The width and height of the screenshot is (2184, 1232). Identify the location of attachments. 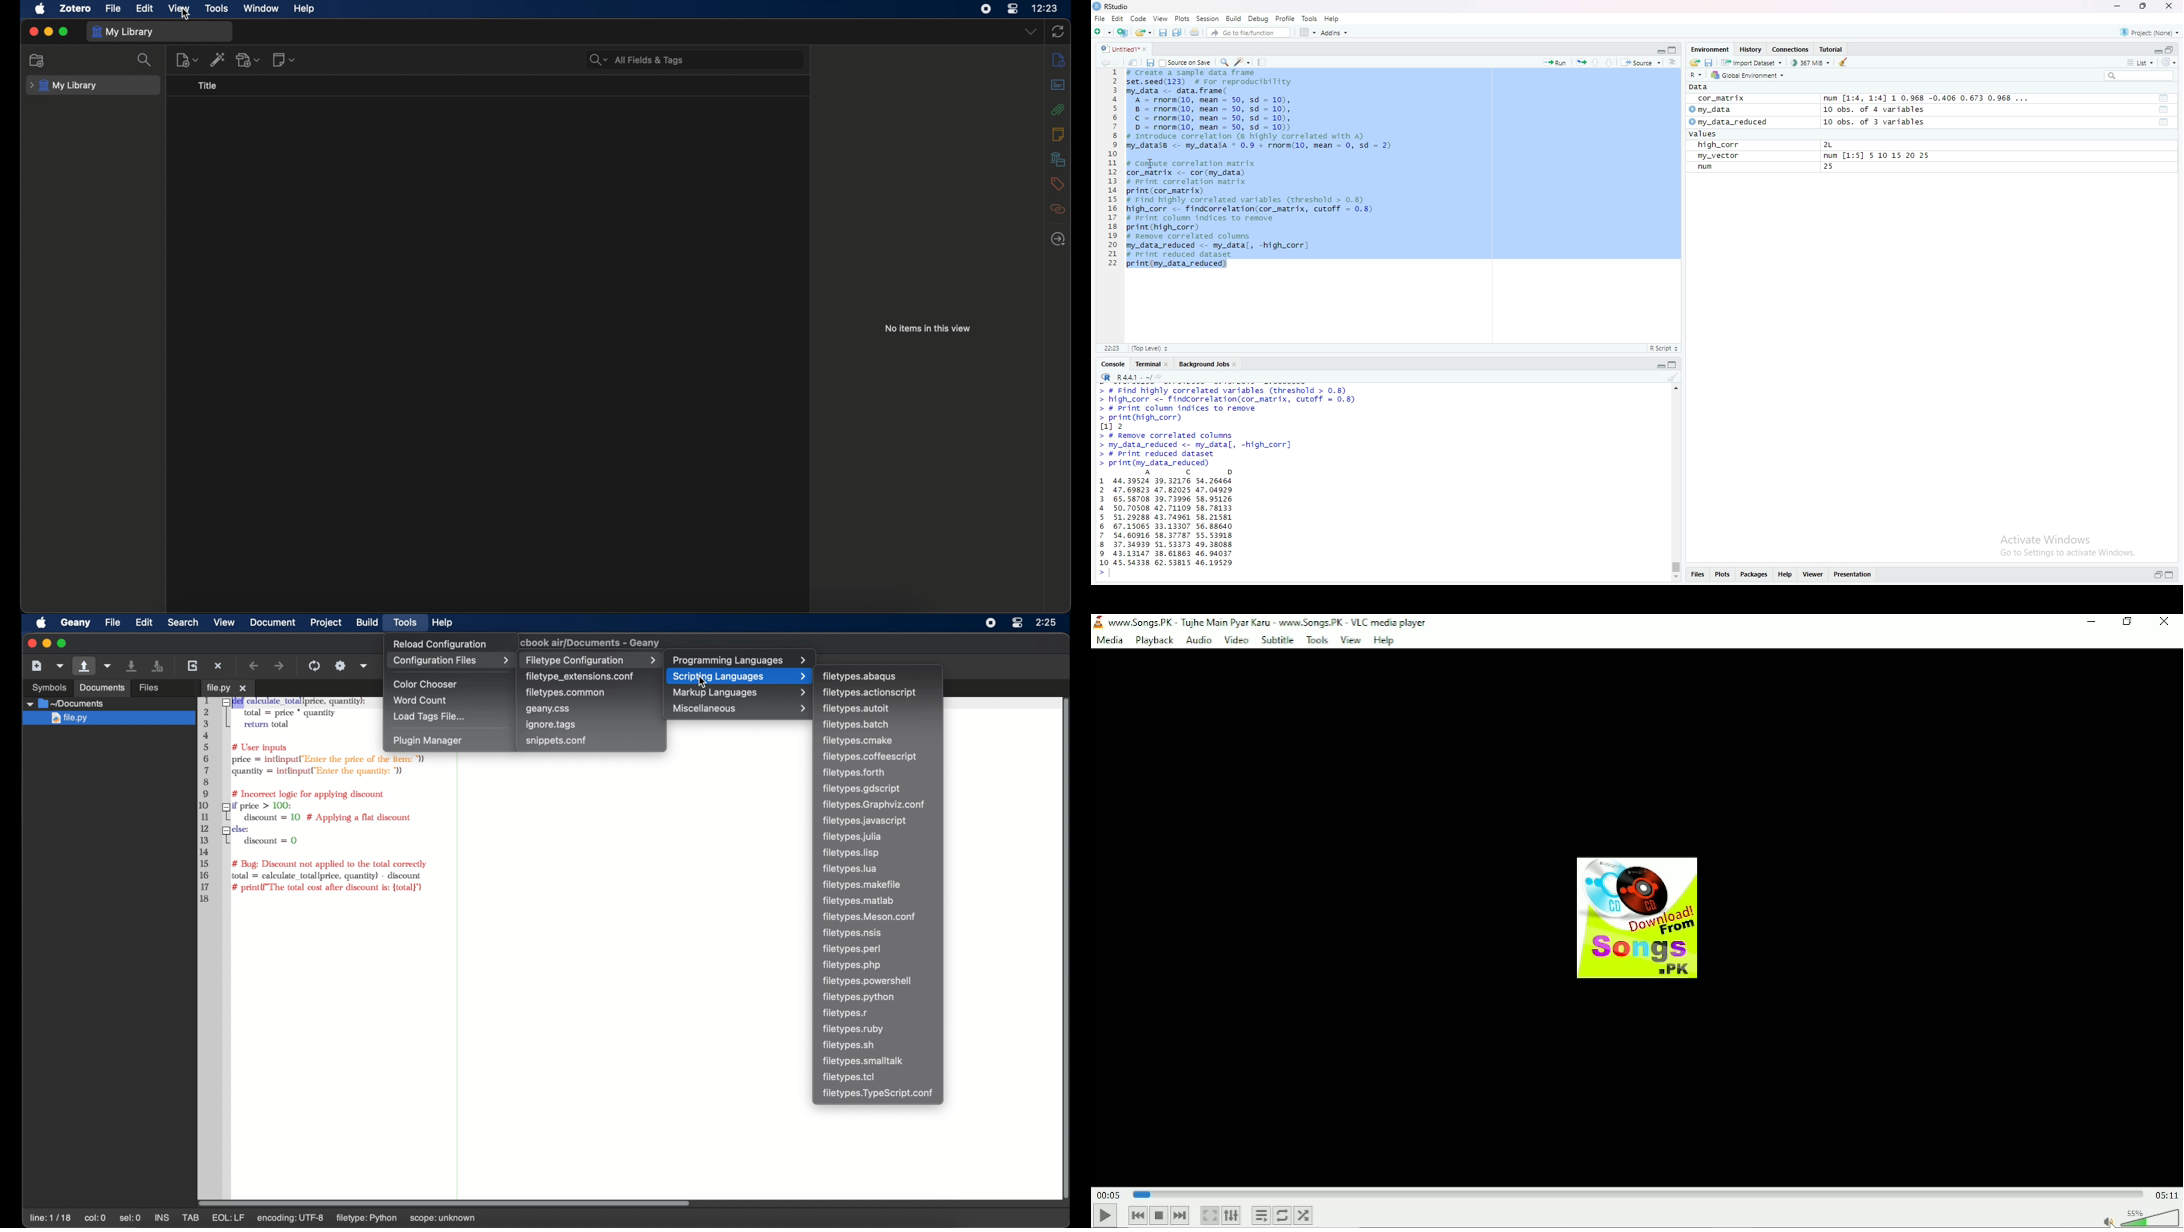
(1058, 109).